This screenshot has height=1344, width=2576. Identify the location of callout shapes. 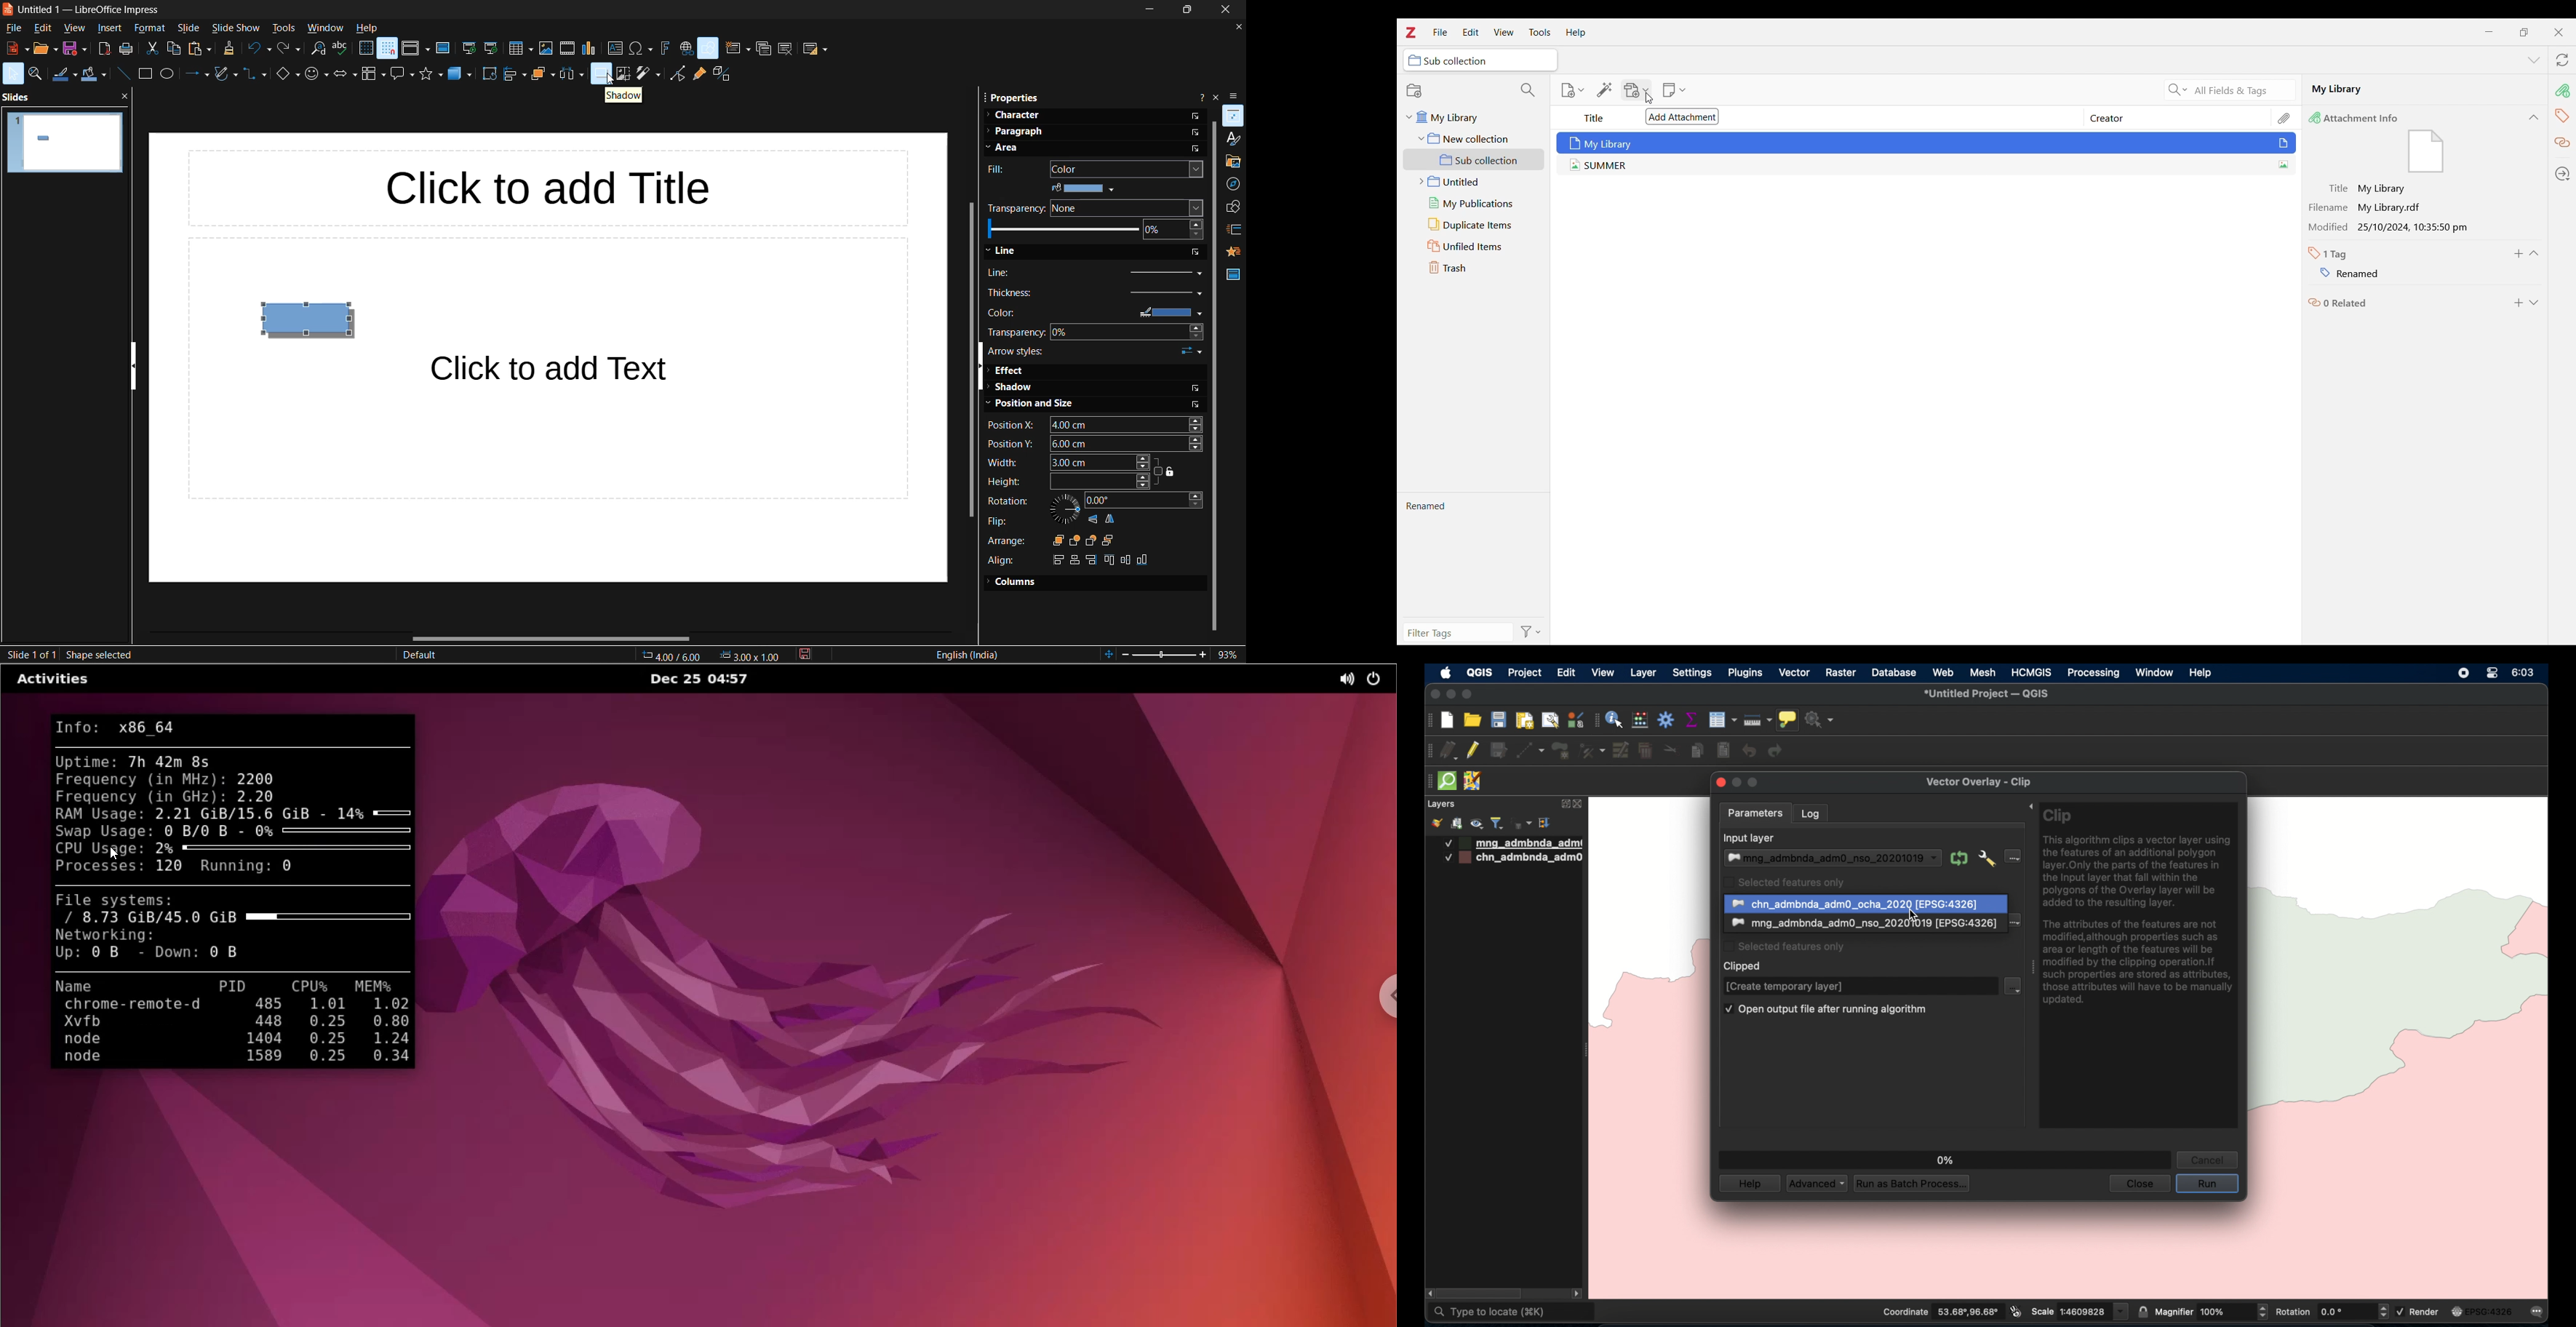
(402, 76).